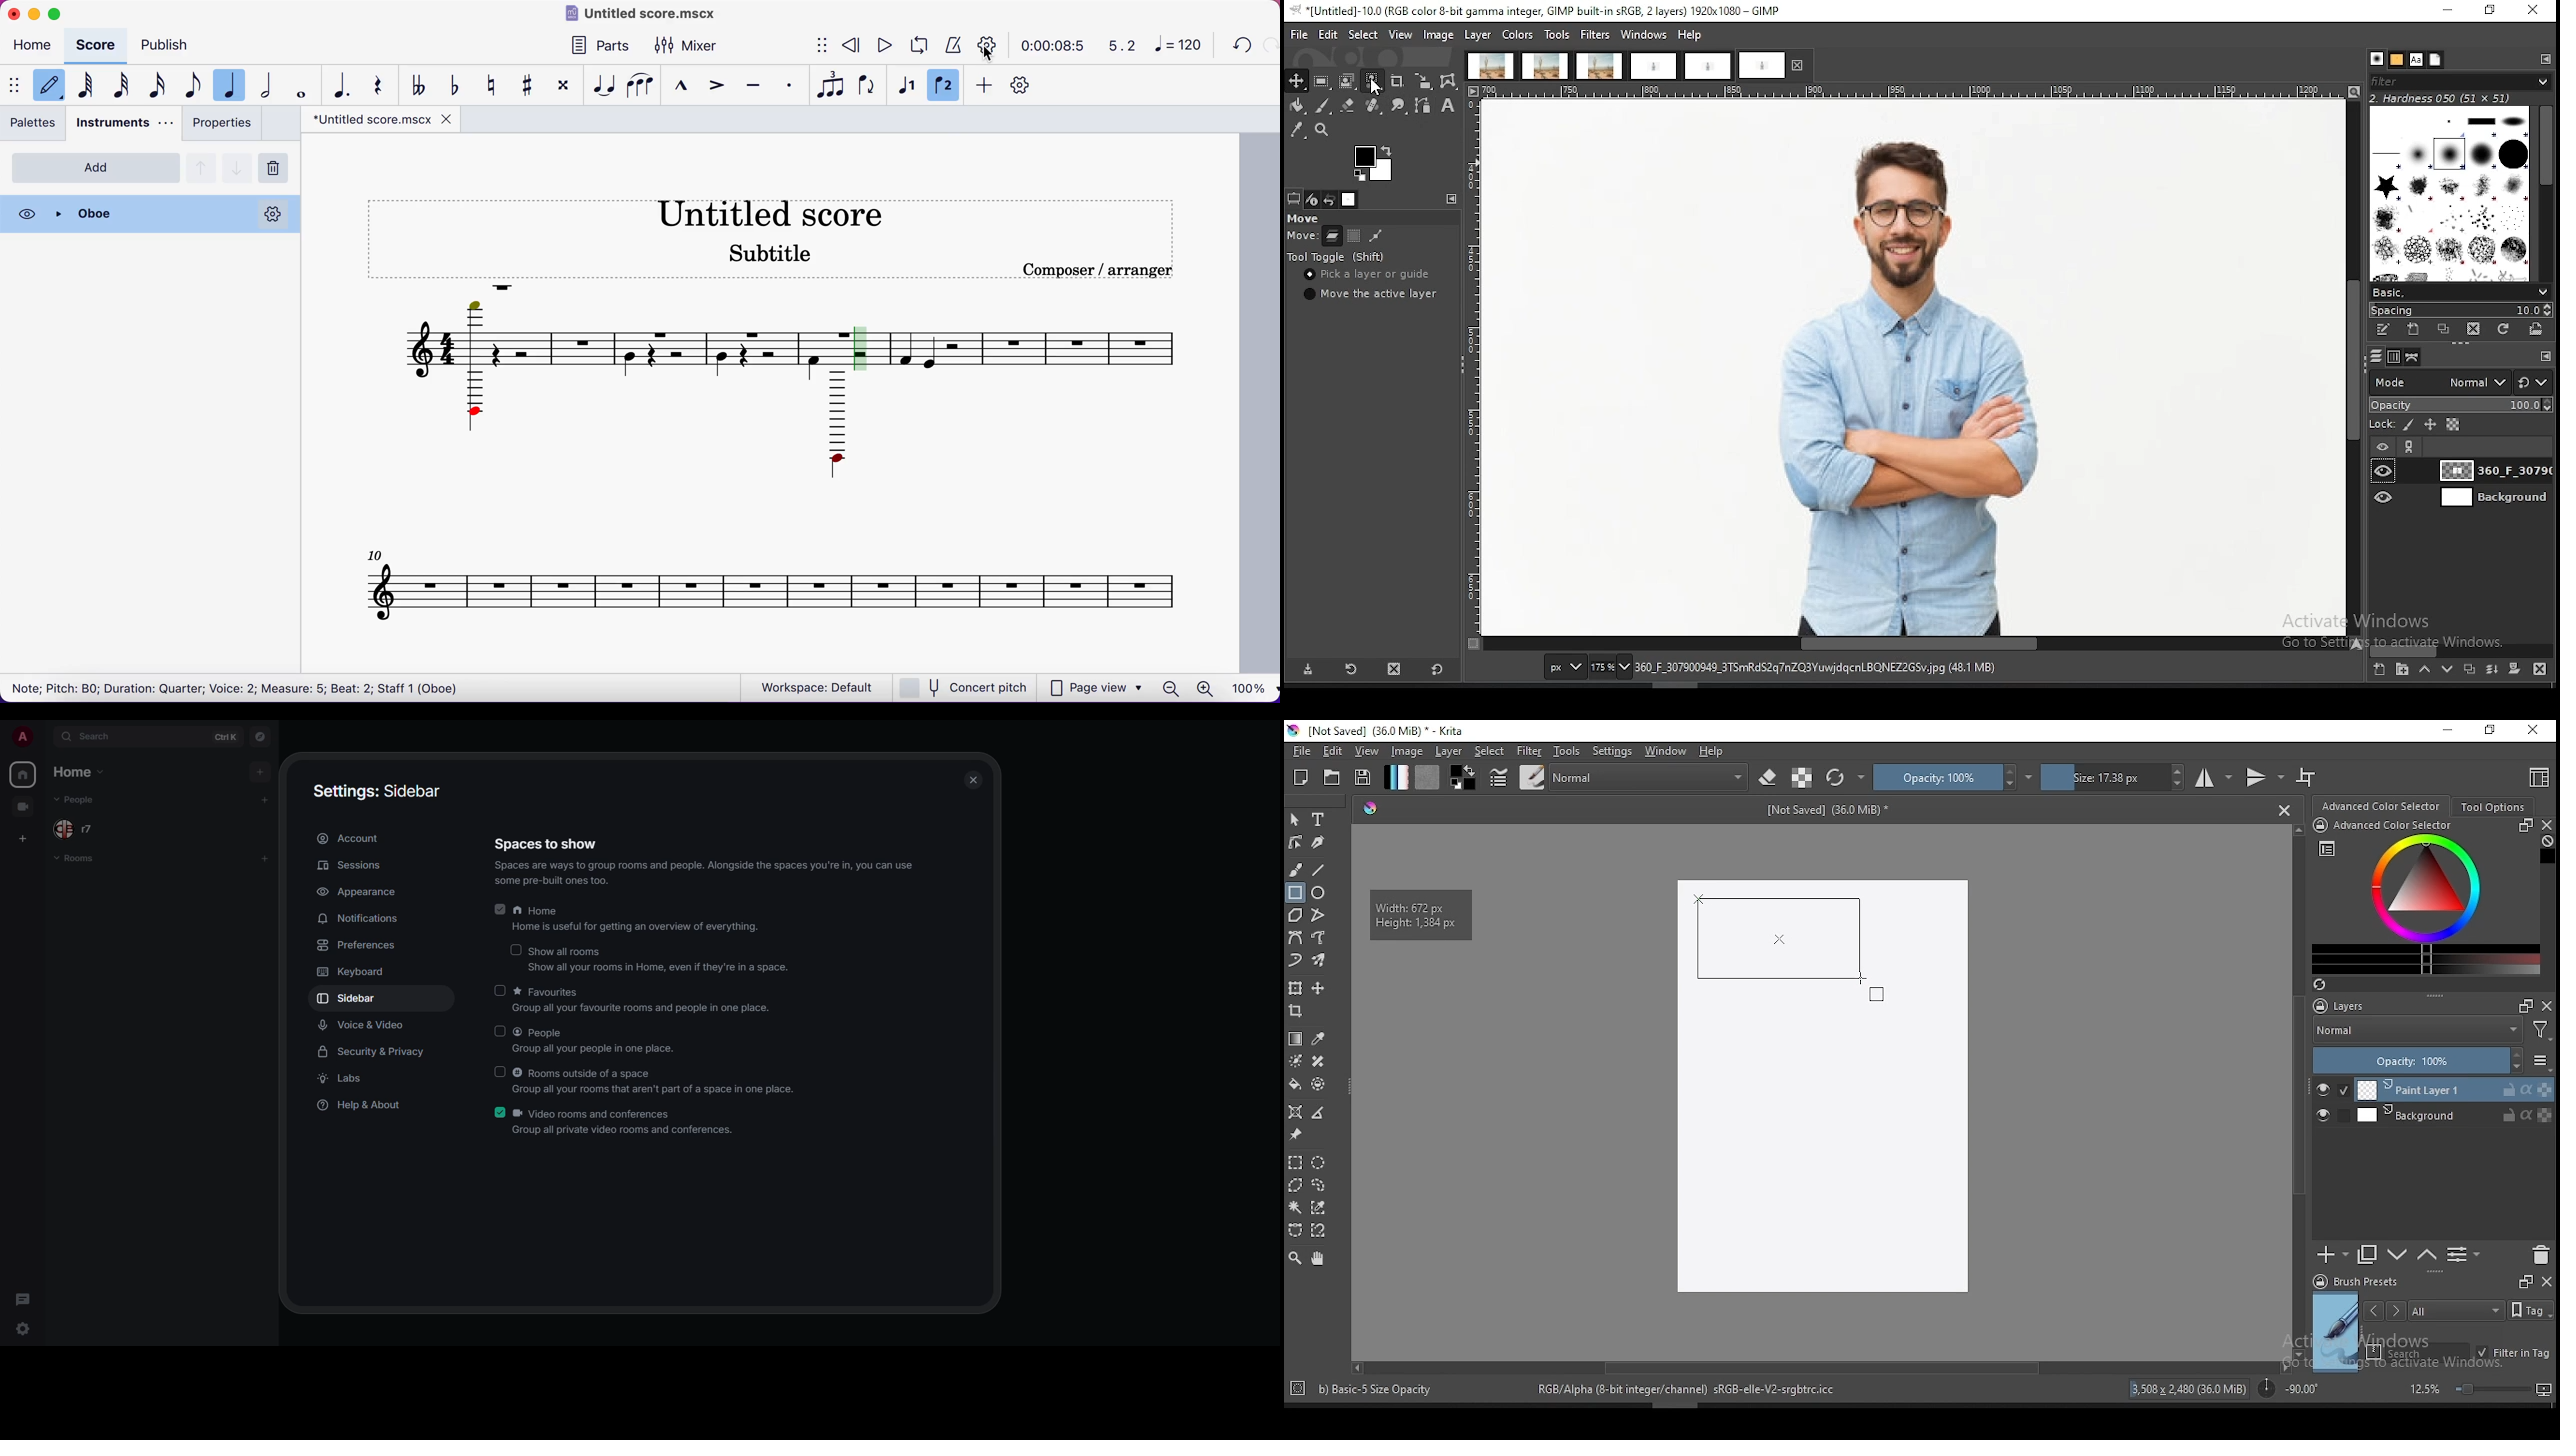 Image resolution: width=2576 pixels, height=1456 pixels. Describe the element at coordinates (2547, 843) in the screenshot. I see `Clear` at that location.